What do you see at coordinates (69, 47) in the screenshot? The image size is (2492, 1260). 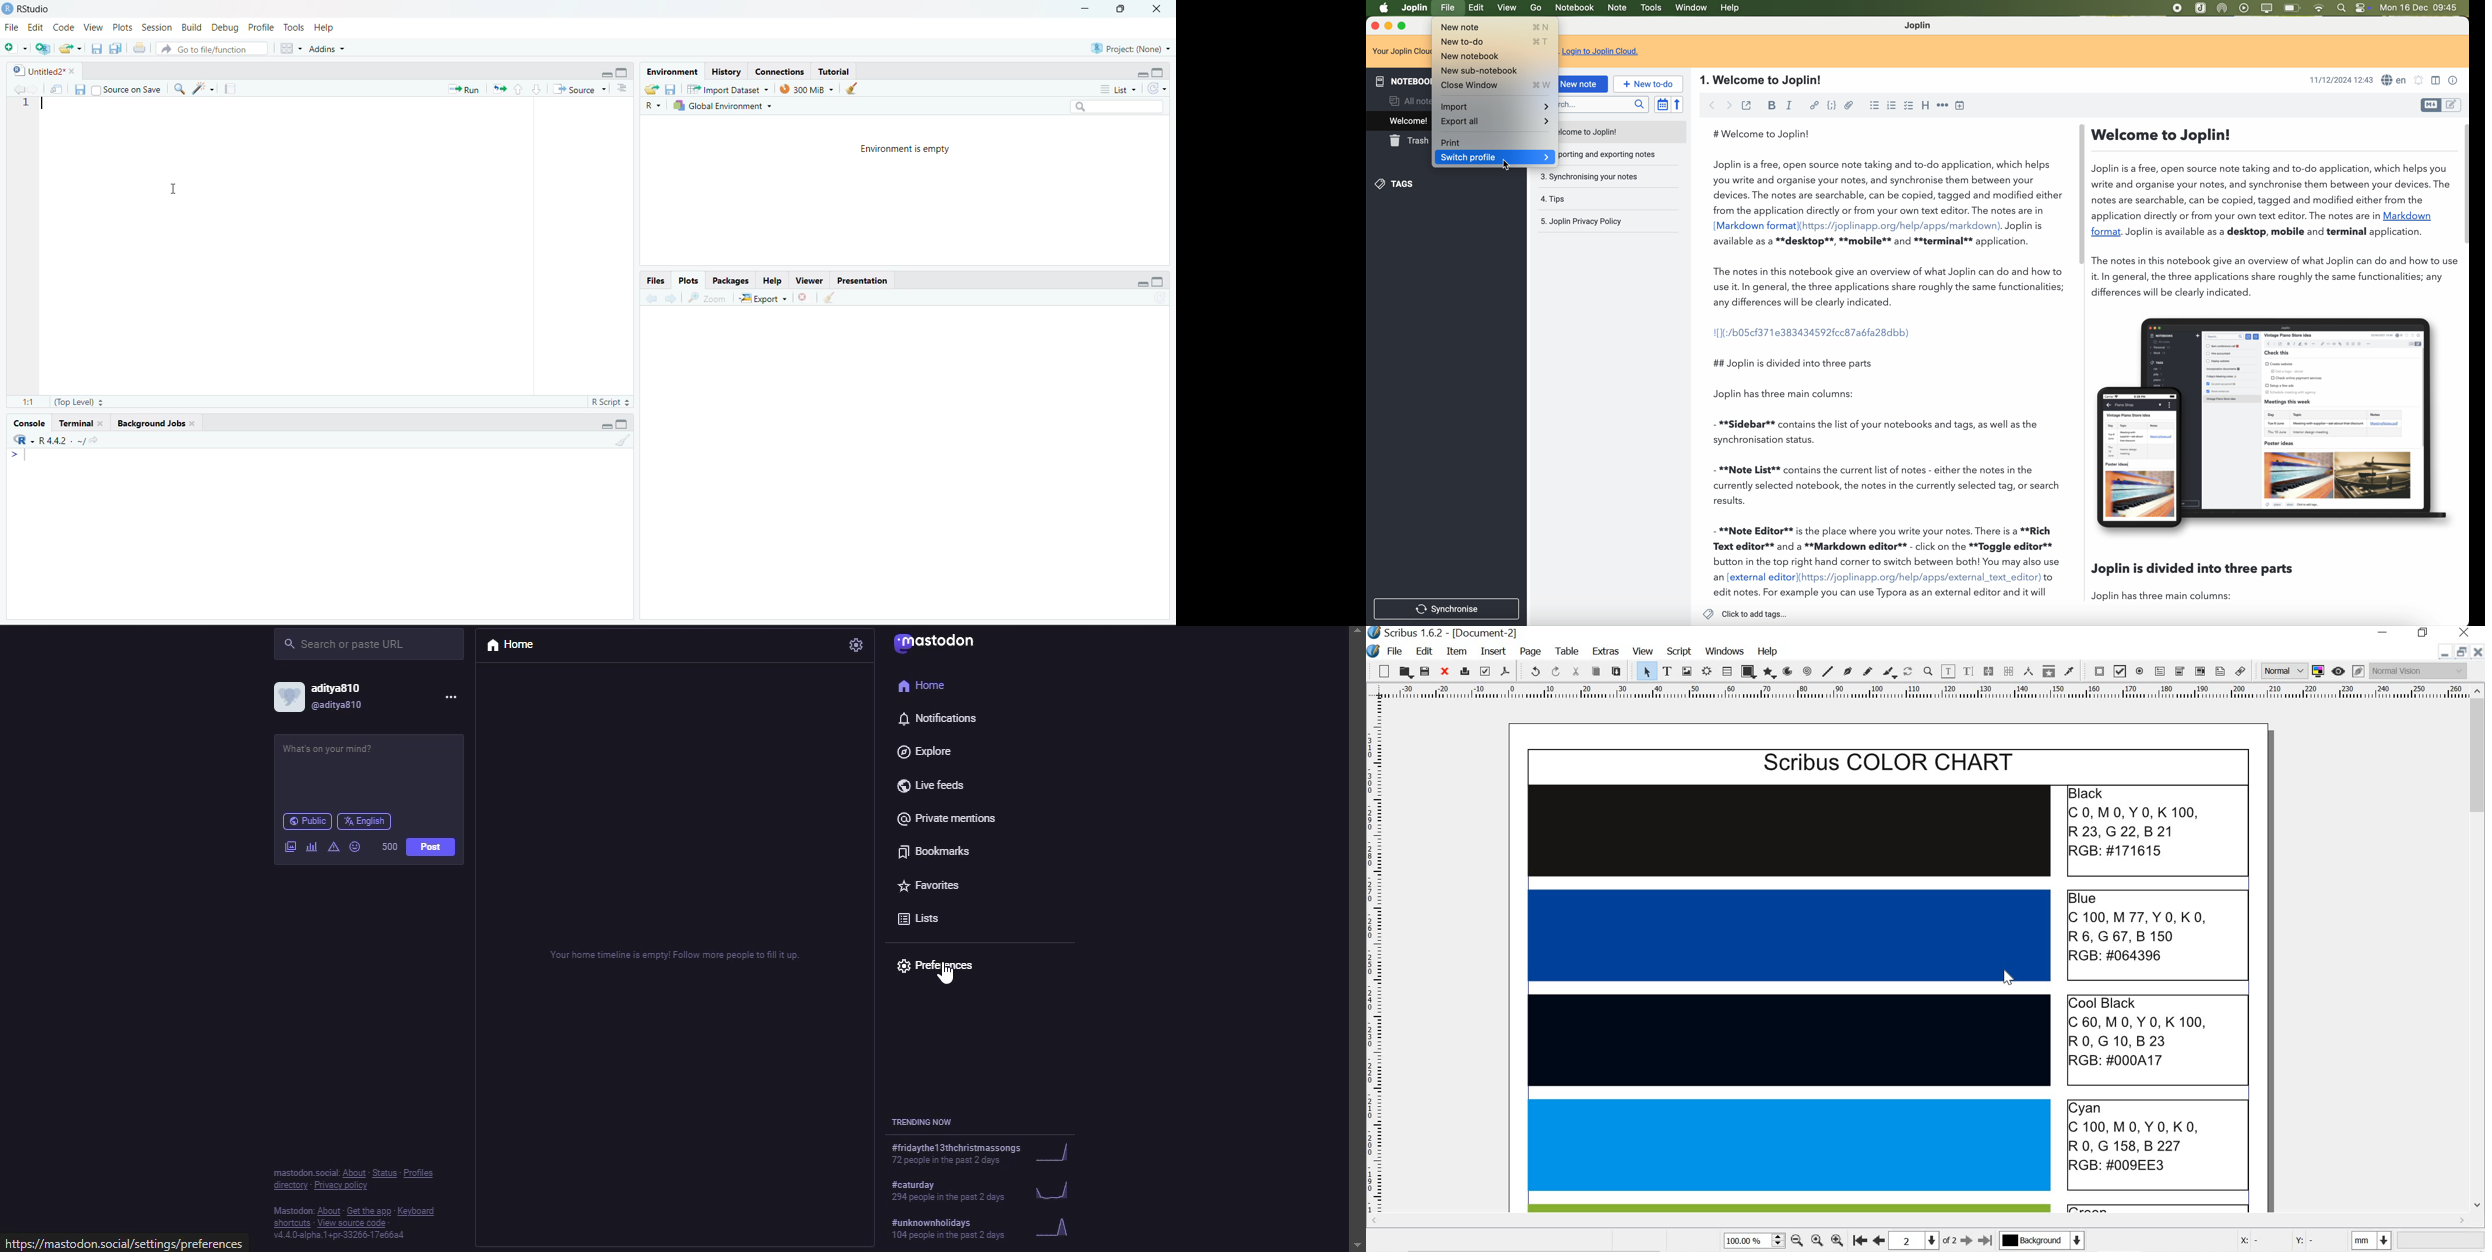 I see `open an existing file` at bounding box center [69, 47].